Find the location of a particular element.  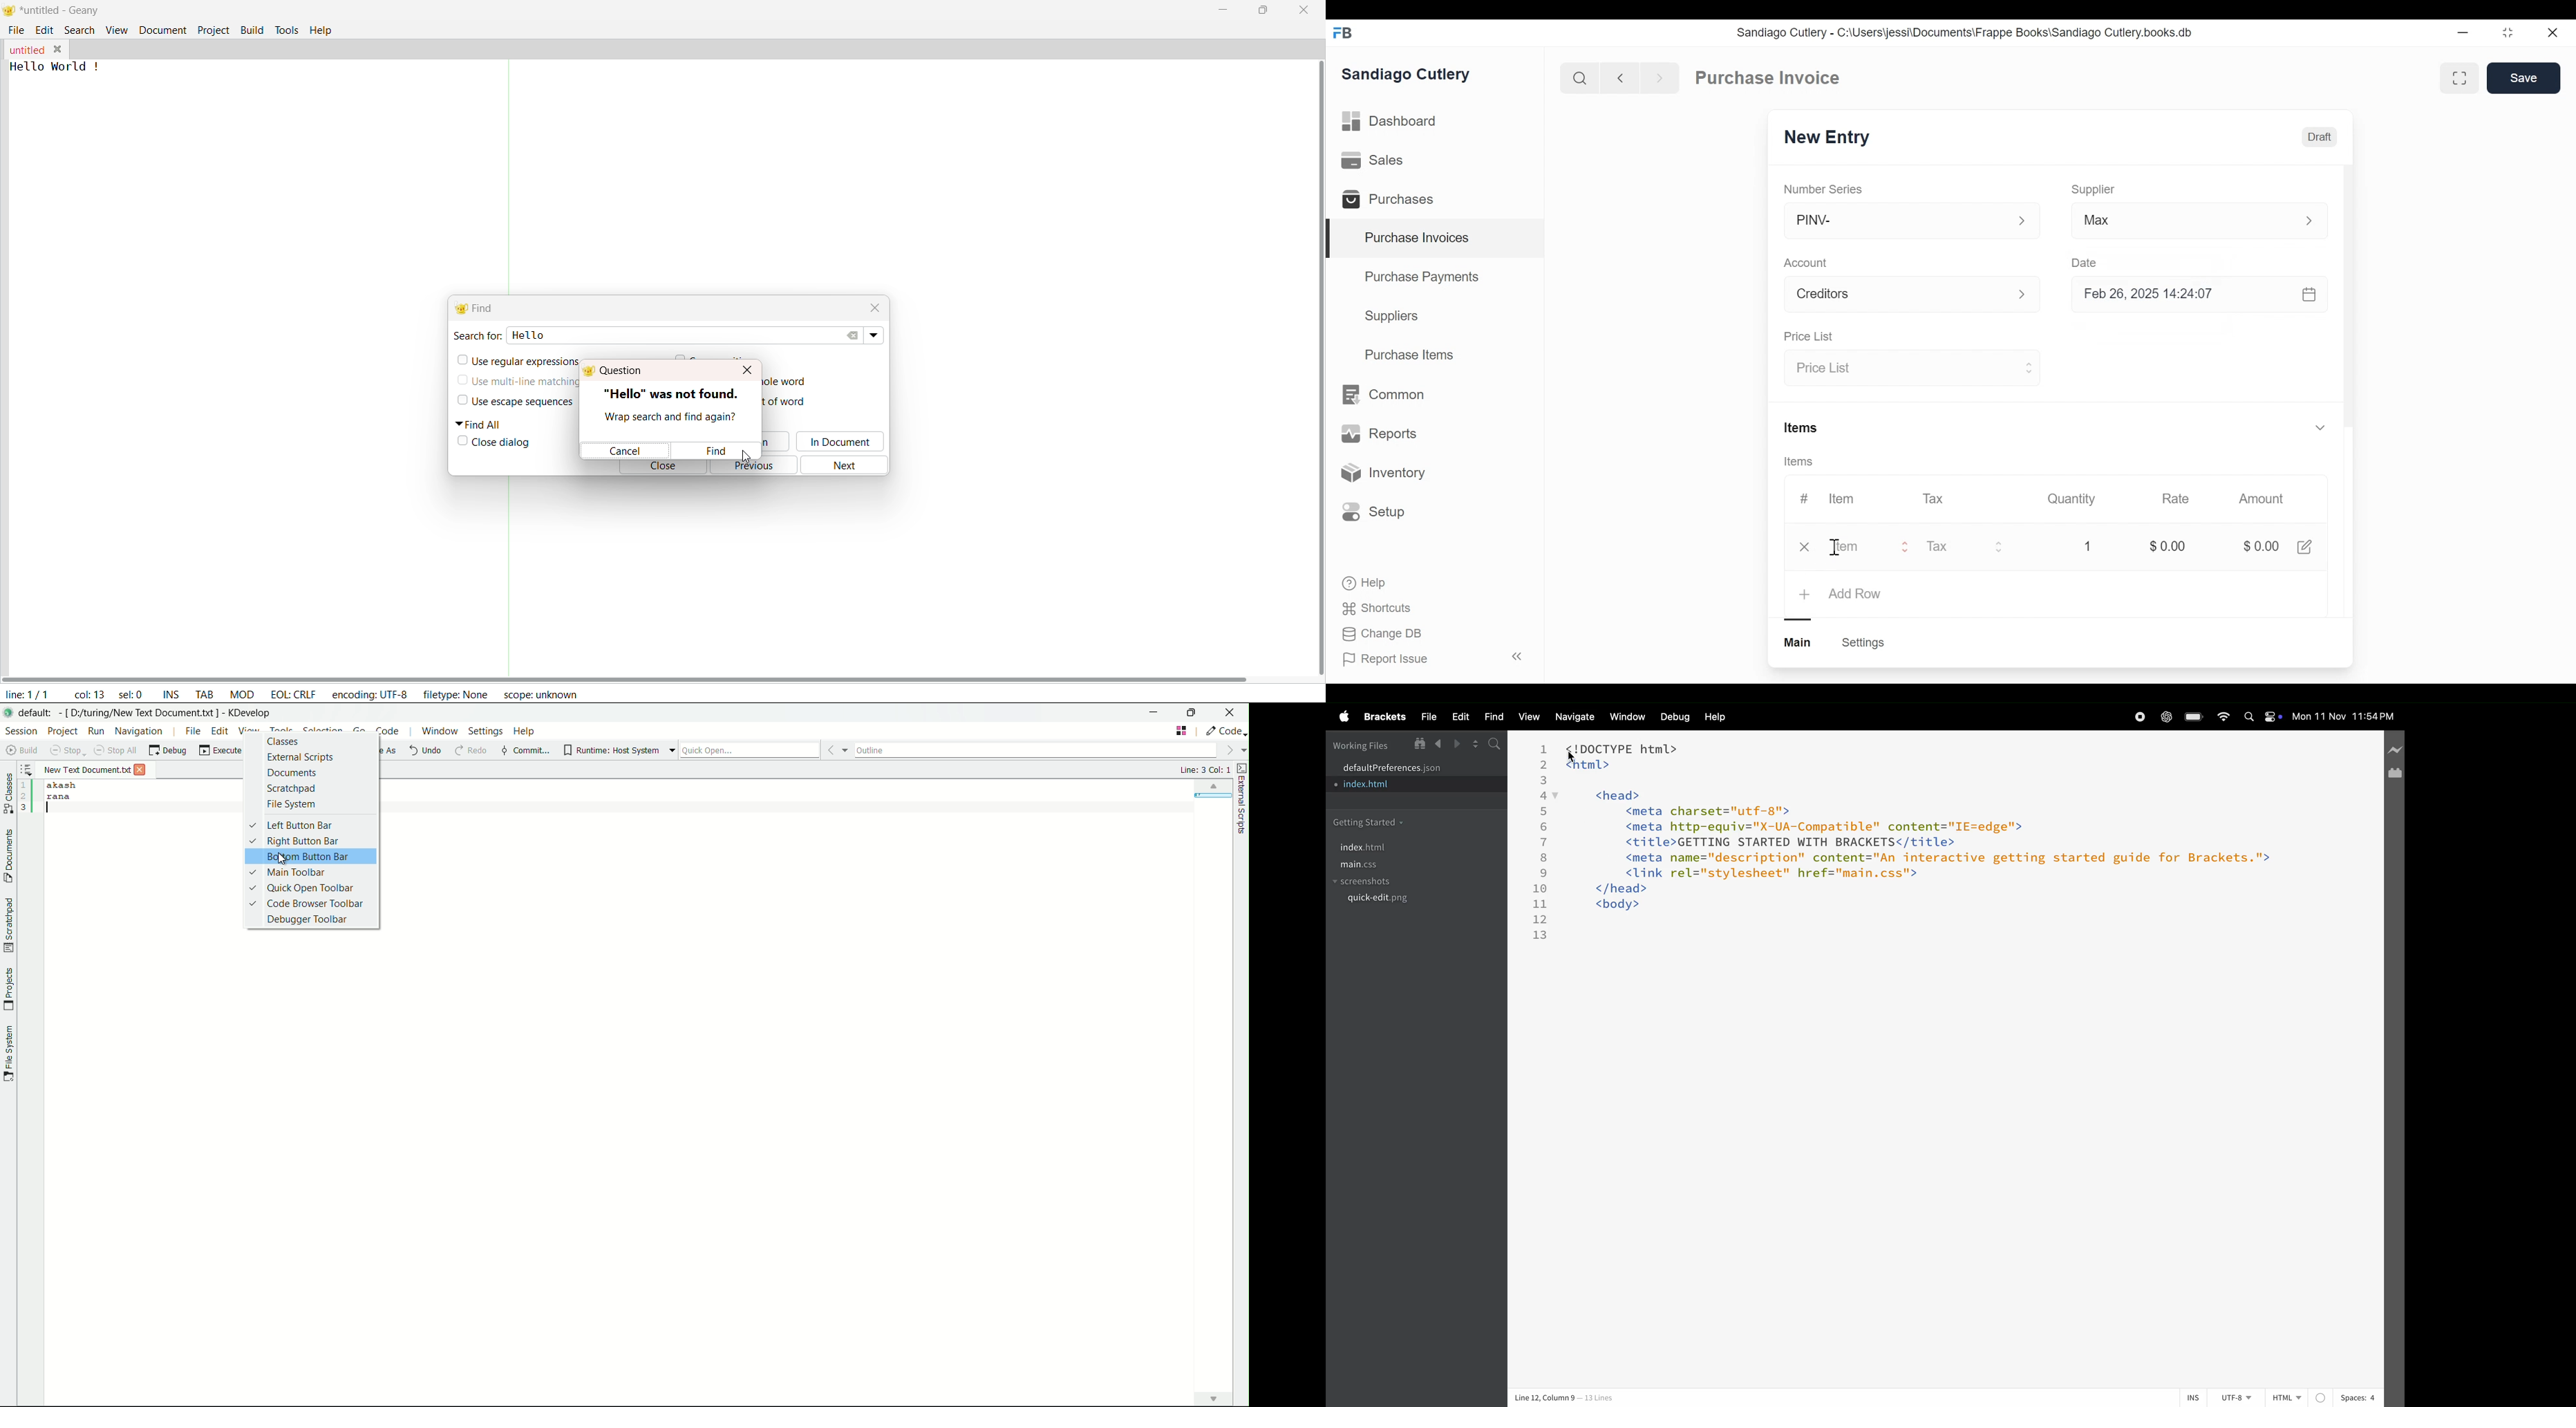

Expand is located at coordinates (2023, 222).